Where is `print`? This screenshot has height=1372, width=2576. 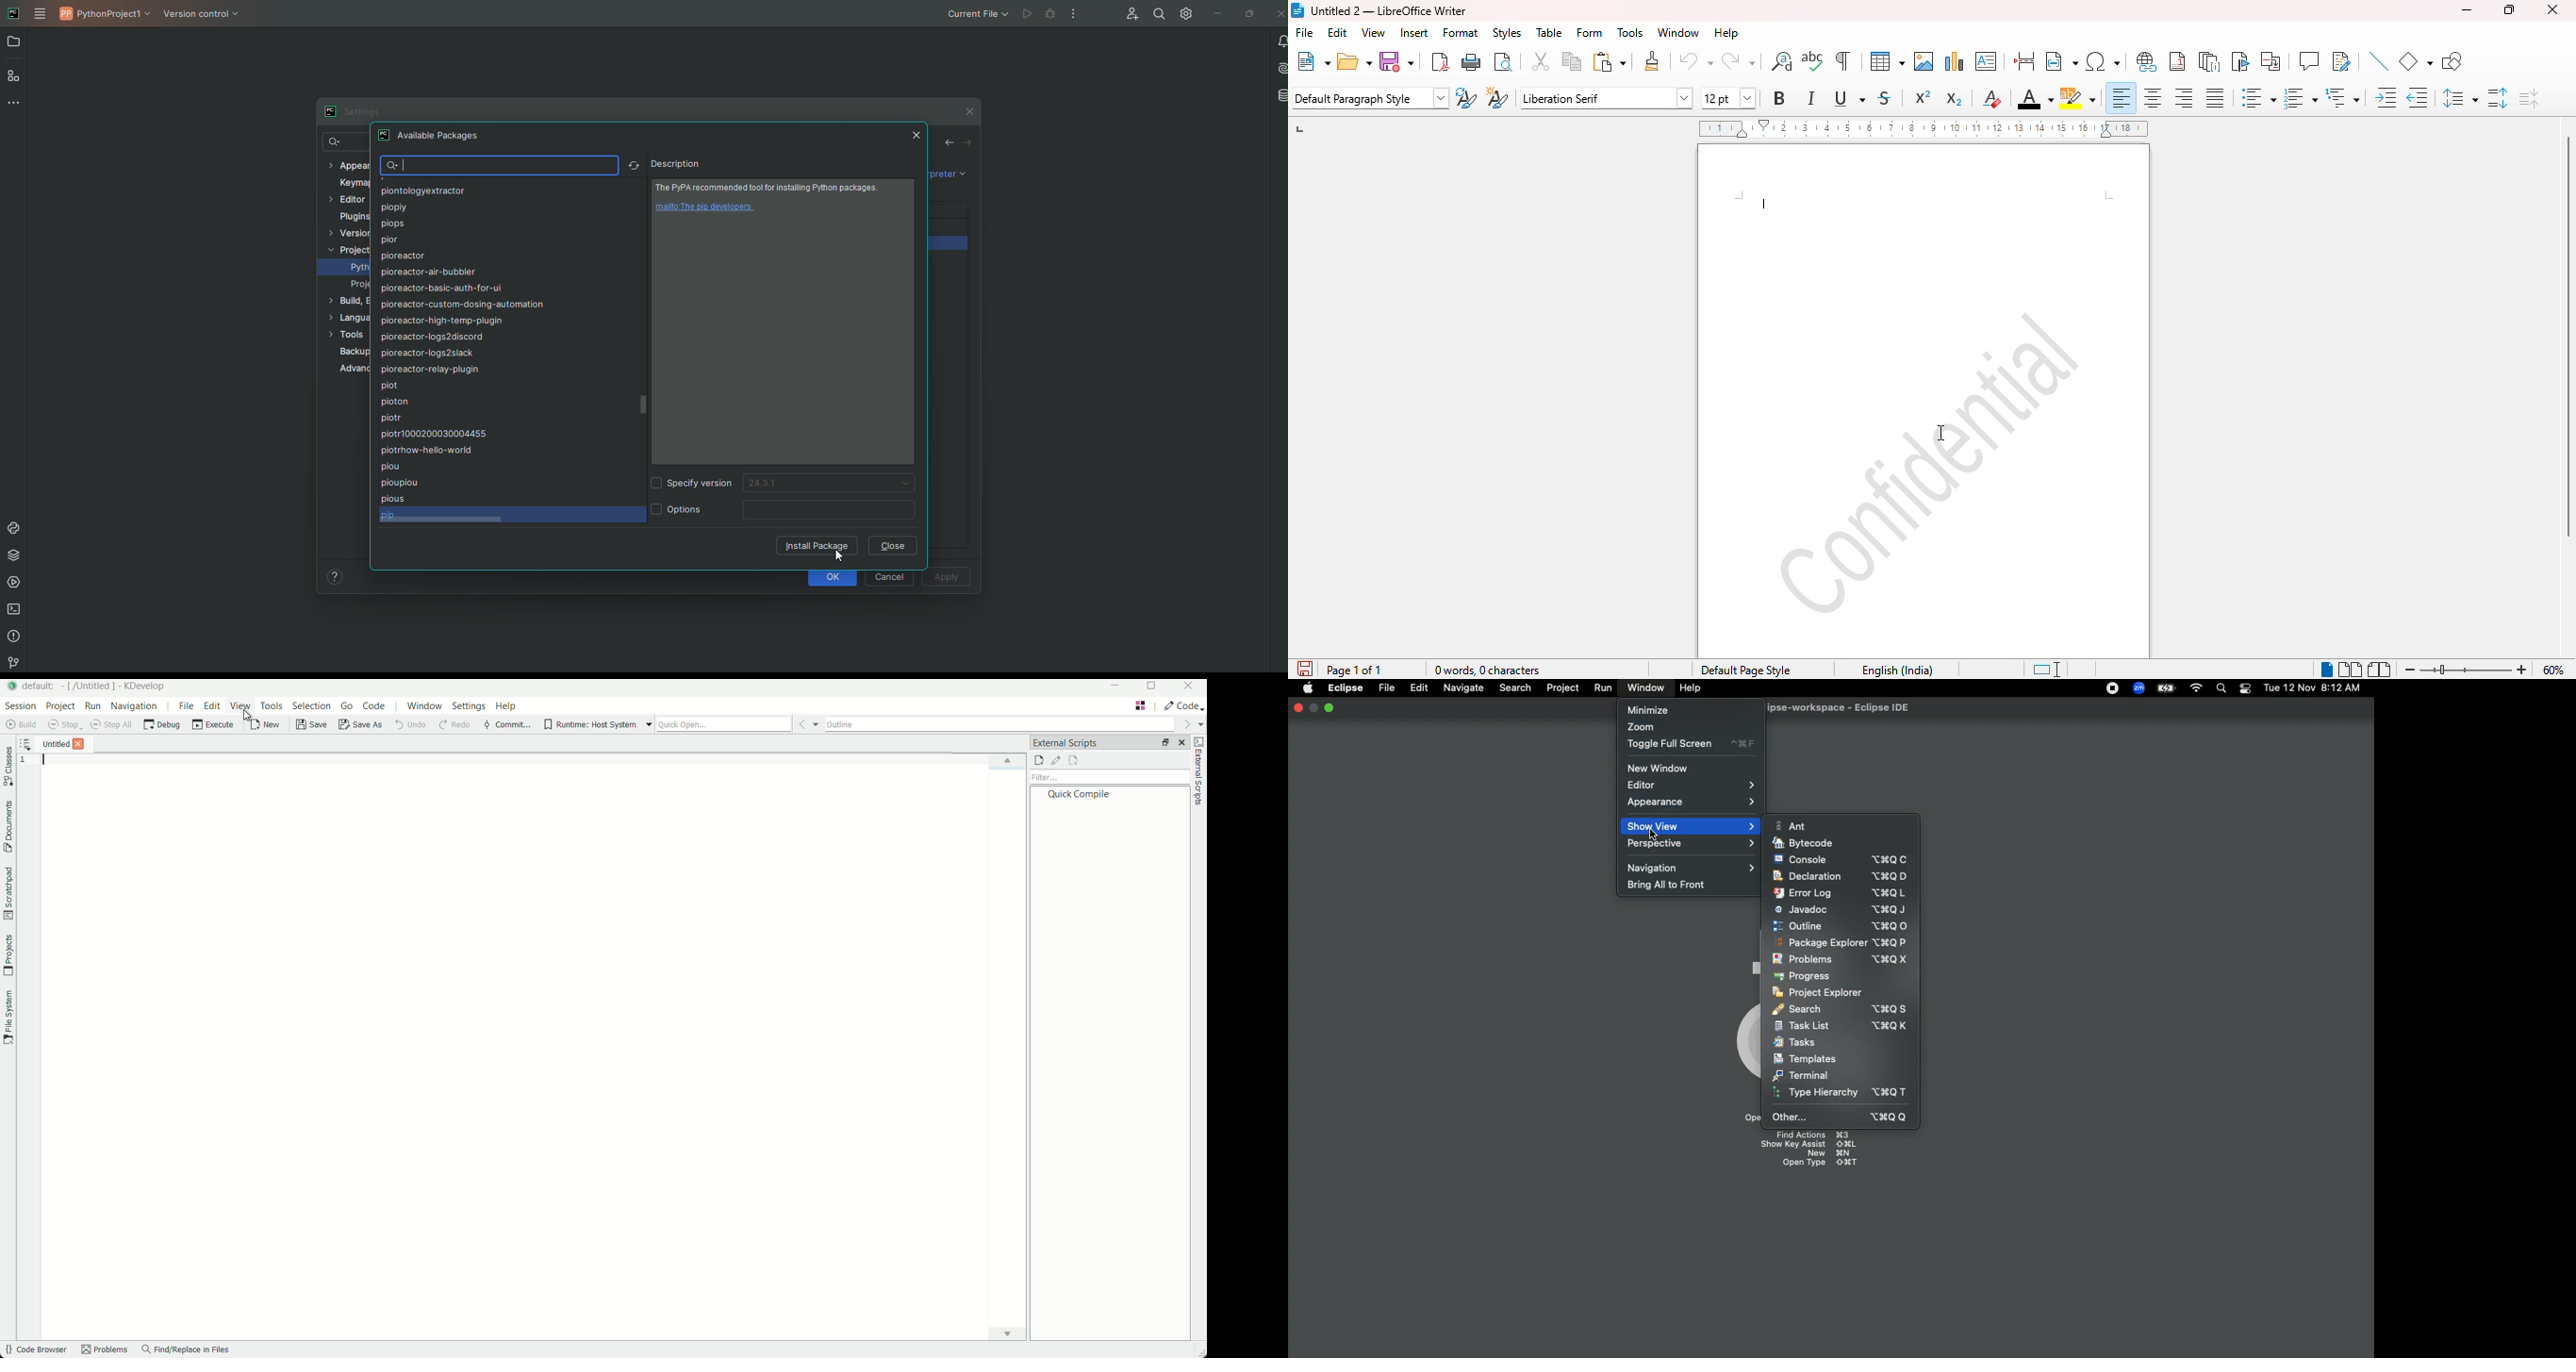 print is located at coordinates (1472, 61).